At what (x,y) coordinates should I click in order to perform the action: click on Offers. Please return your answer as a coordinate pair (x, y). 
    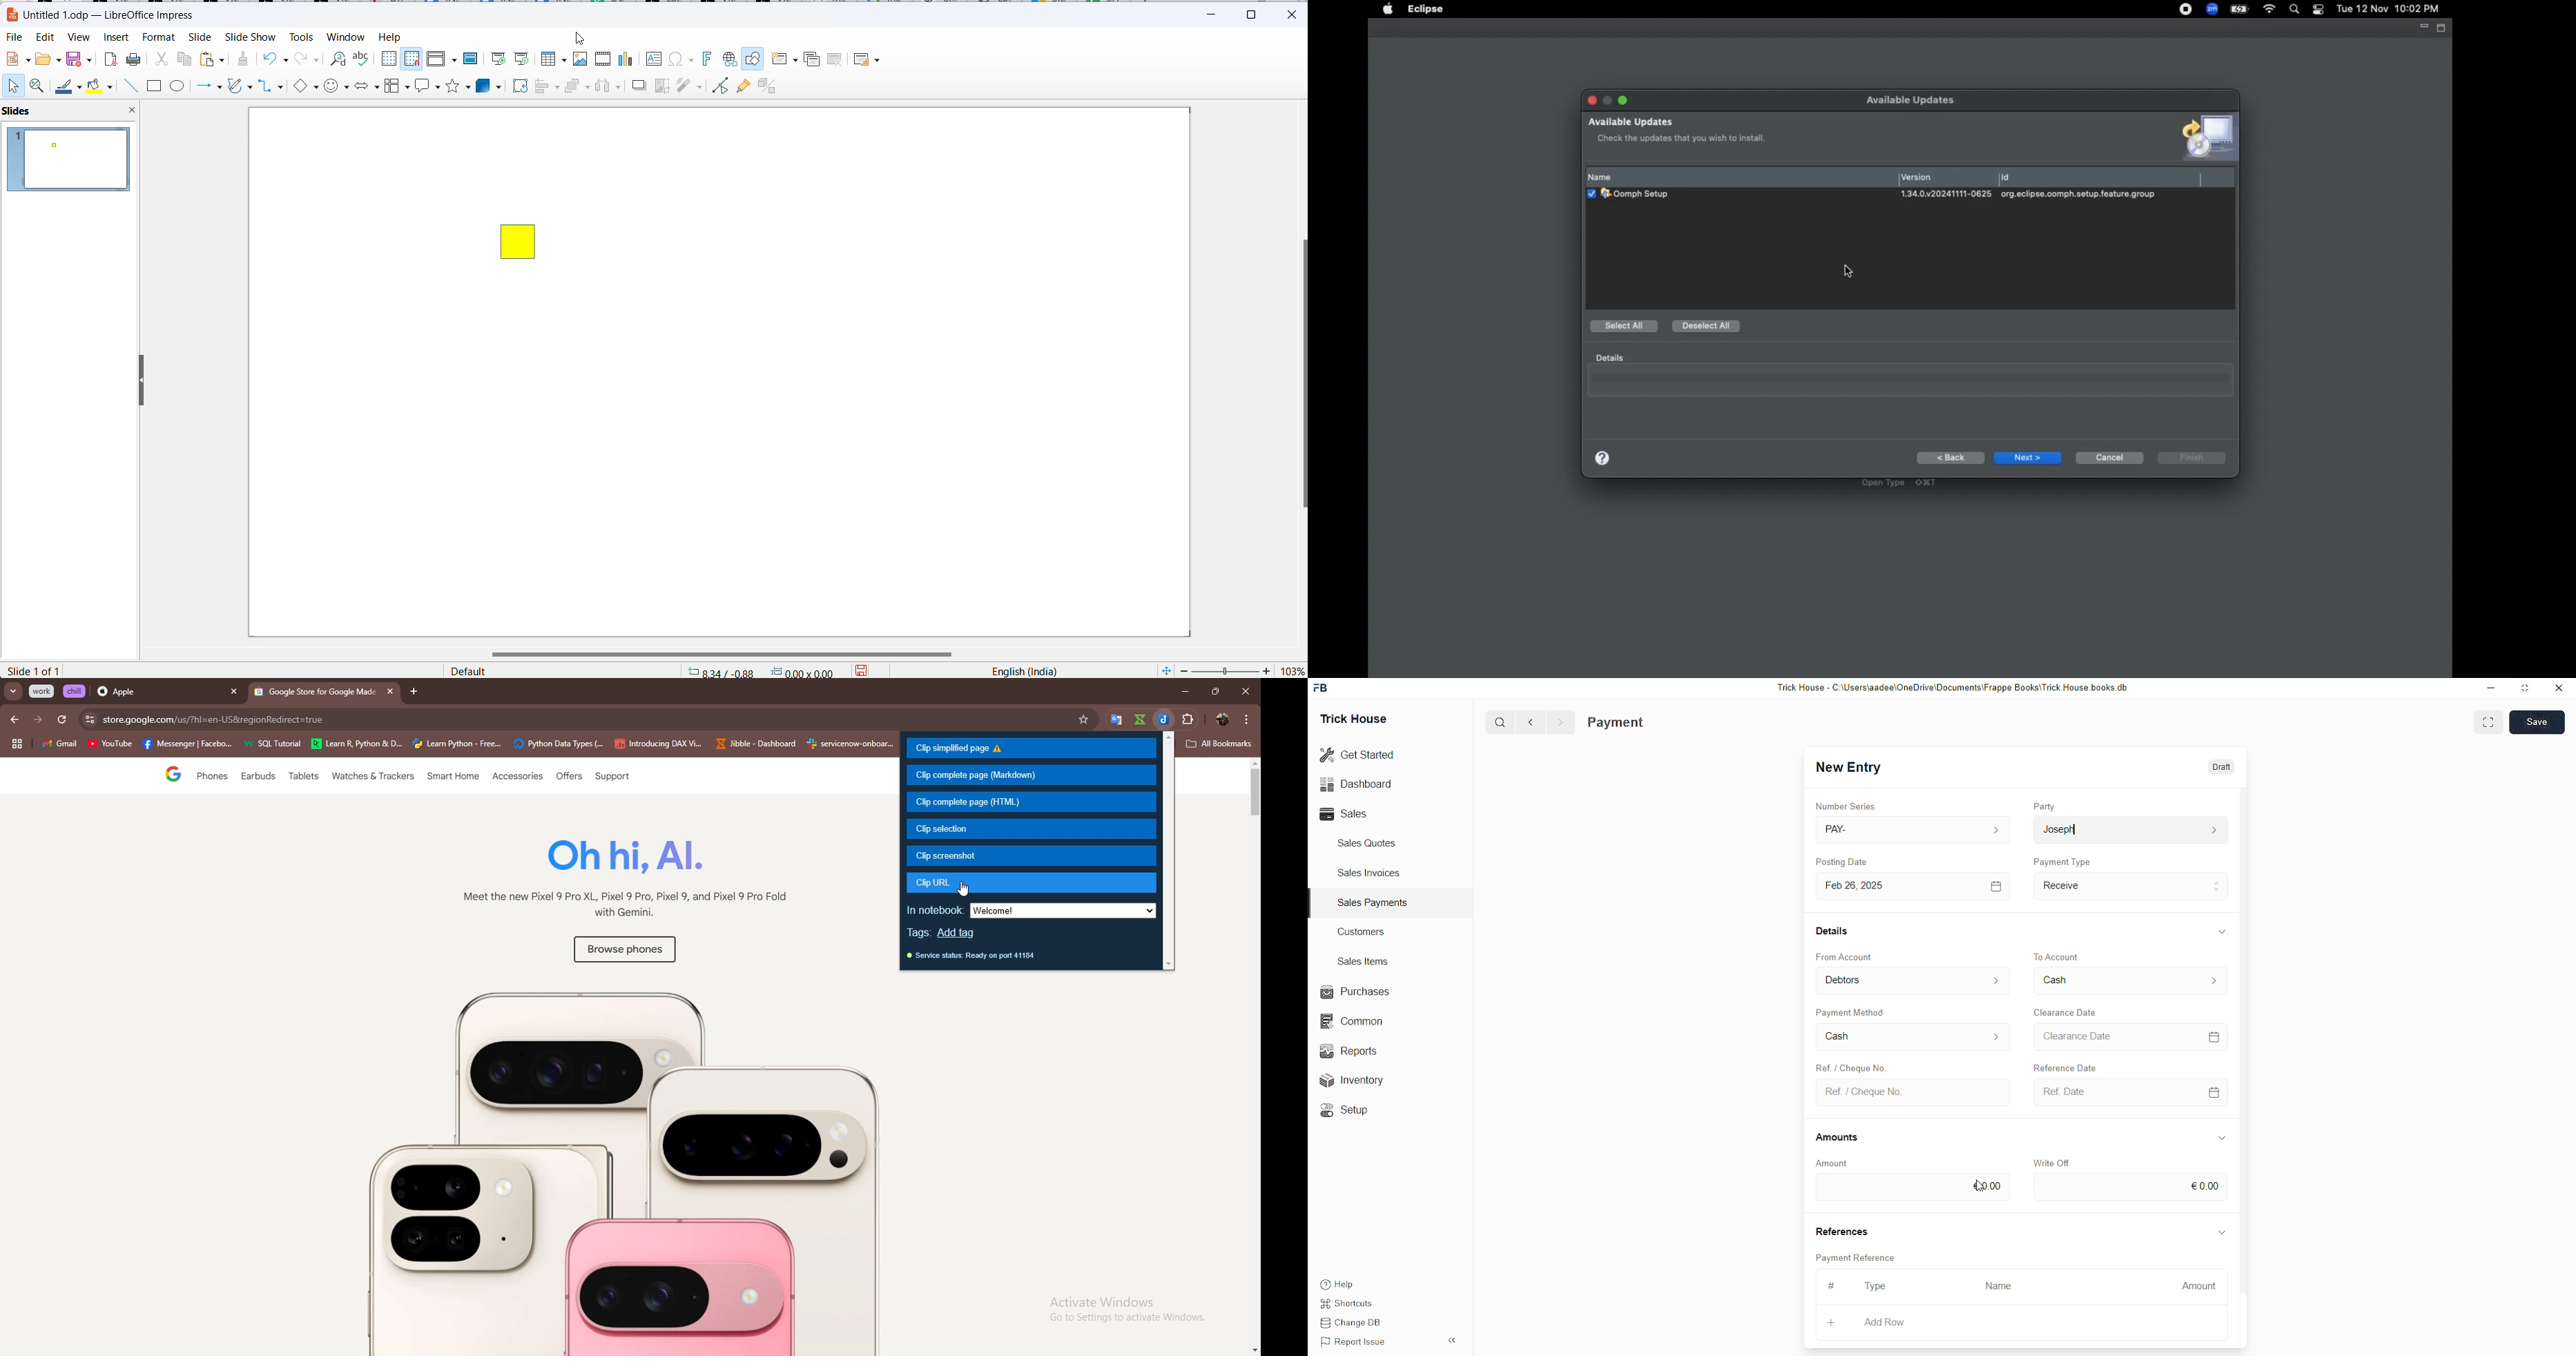
    Looking at the image, I should click on (568, 777).